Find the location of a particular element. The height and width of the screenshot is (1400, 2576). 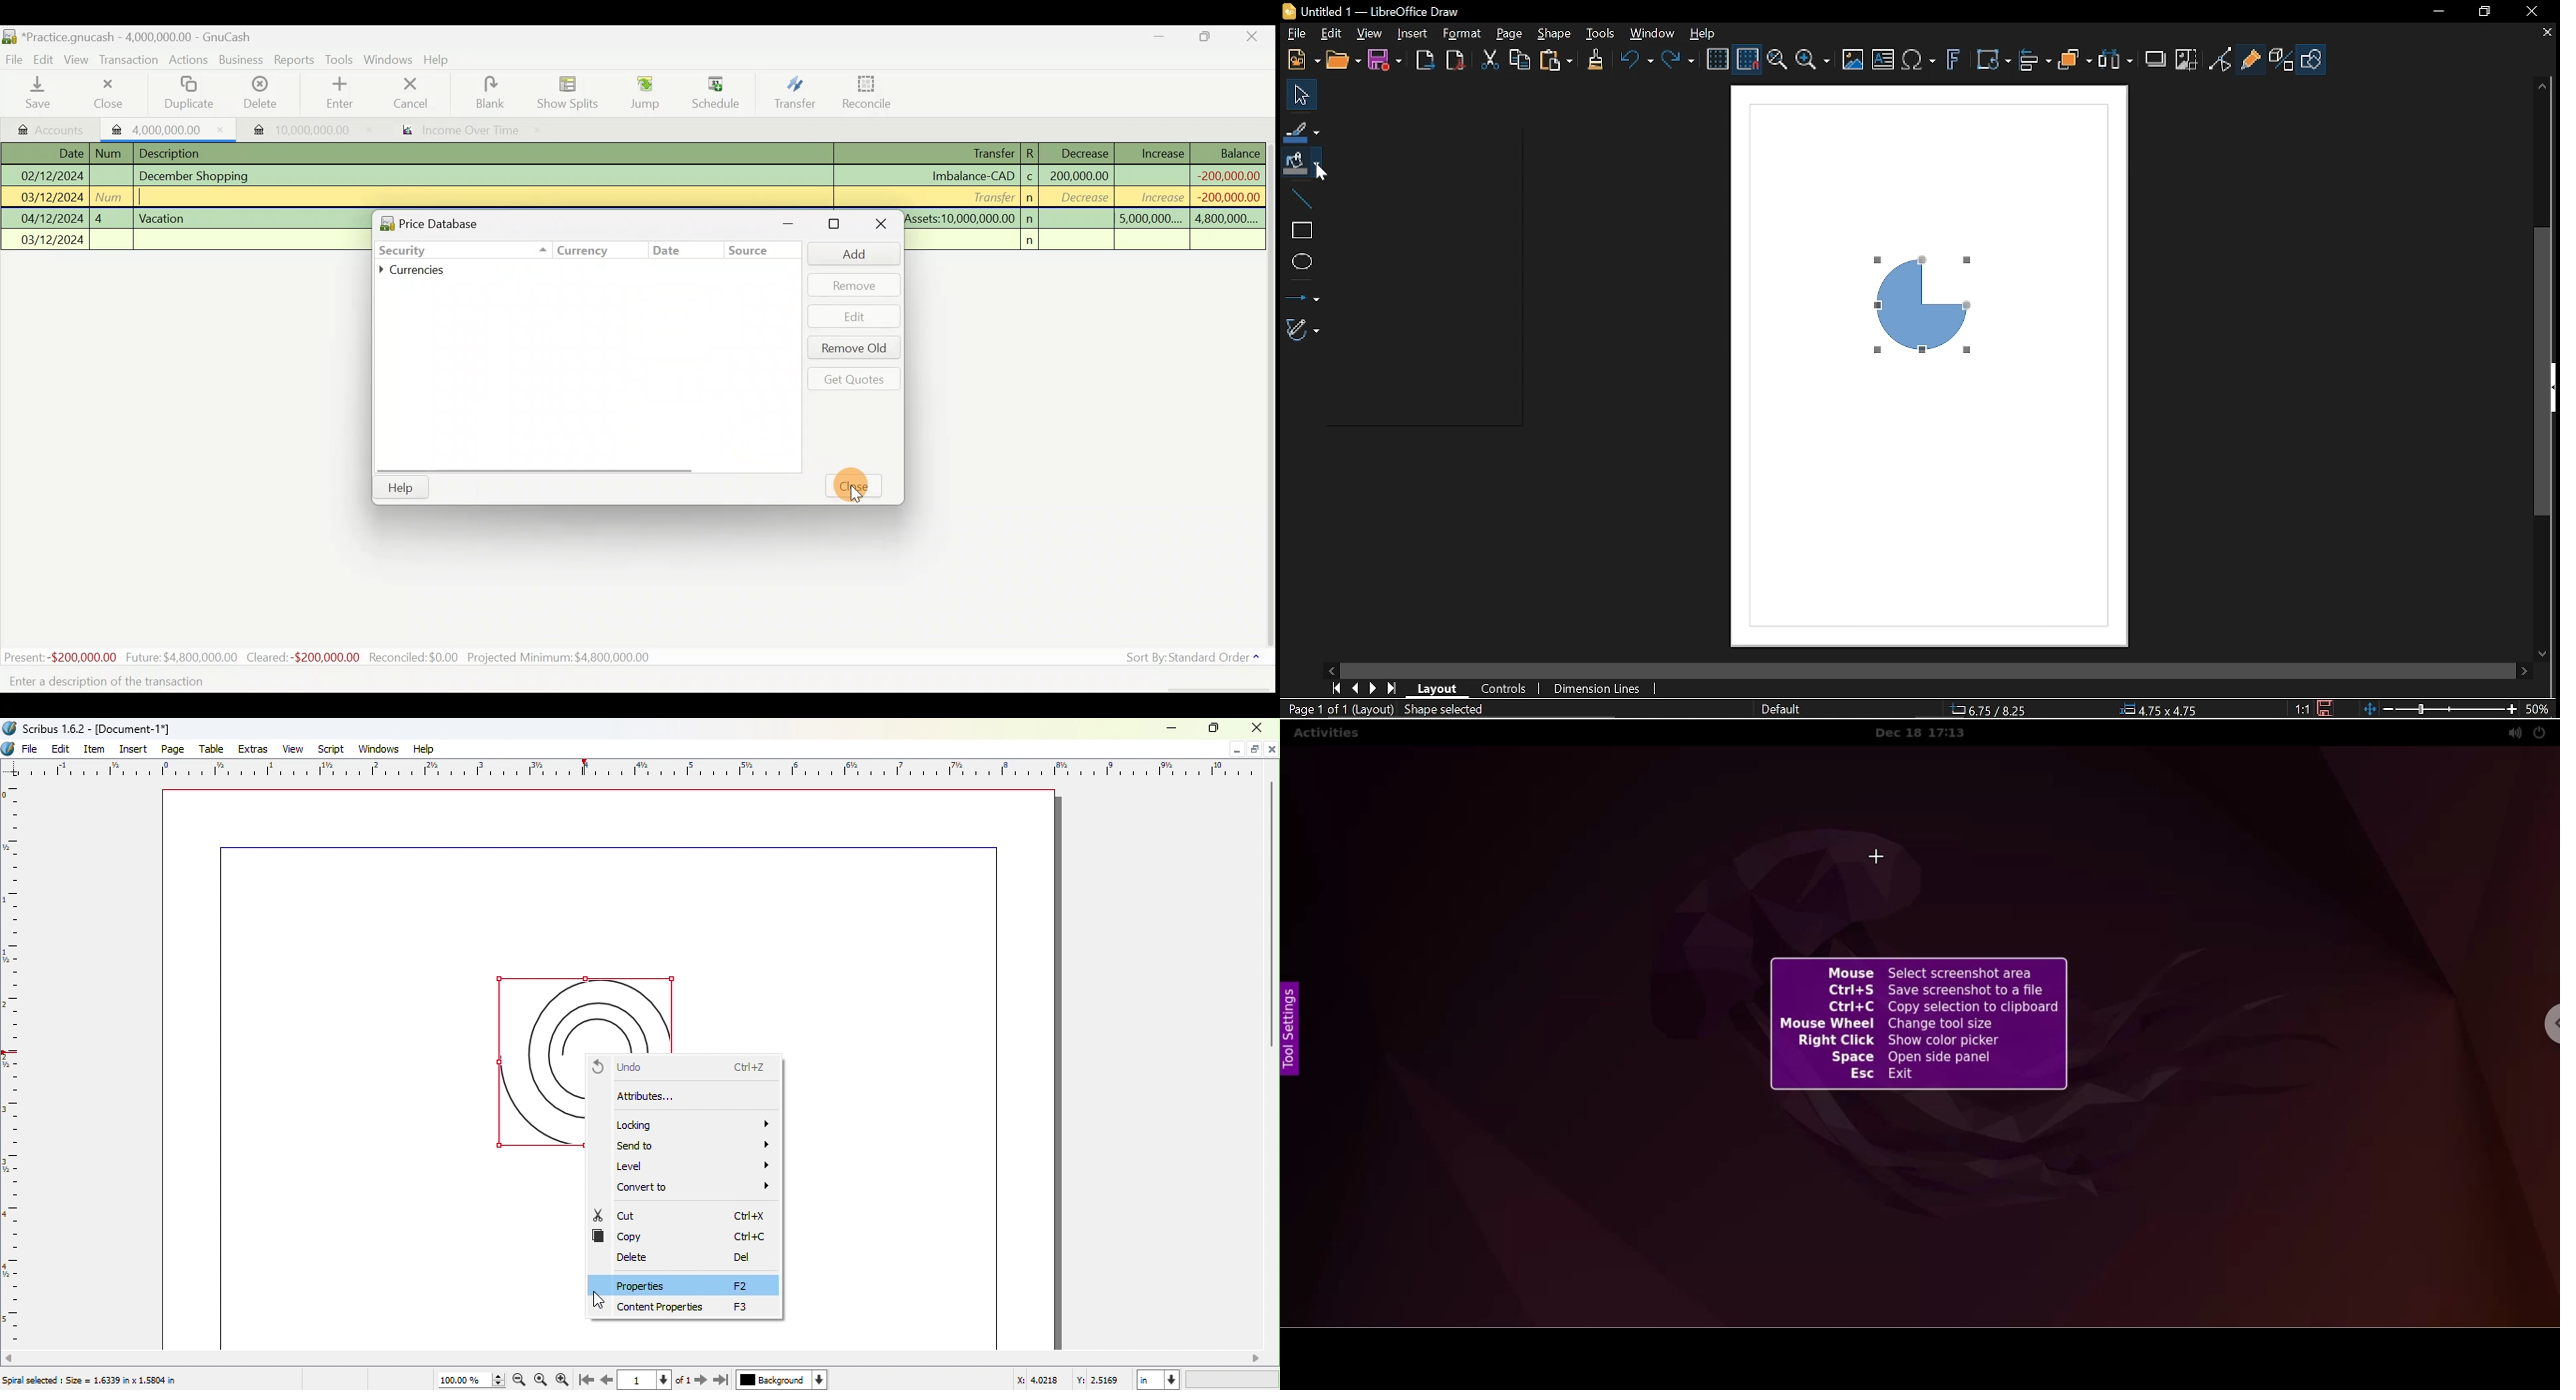

Enter a description of the transaction is located at coordinates (123, 683).